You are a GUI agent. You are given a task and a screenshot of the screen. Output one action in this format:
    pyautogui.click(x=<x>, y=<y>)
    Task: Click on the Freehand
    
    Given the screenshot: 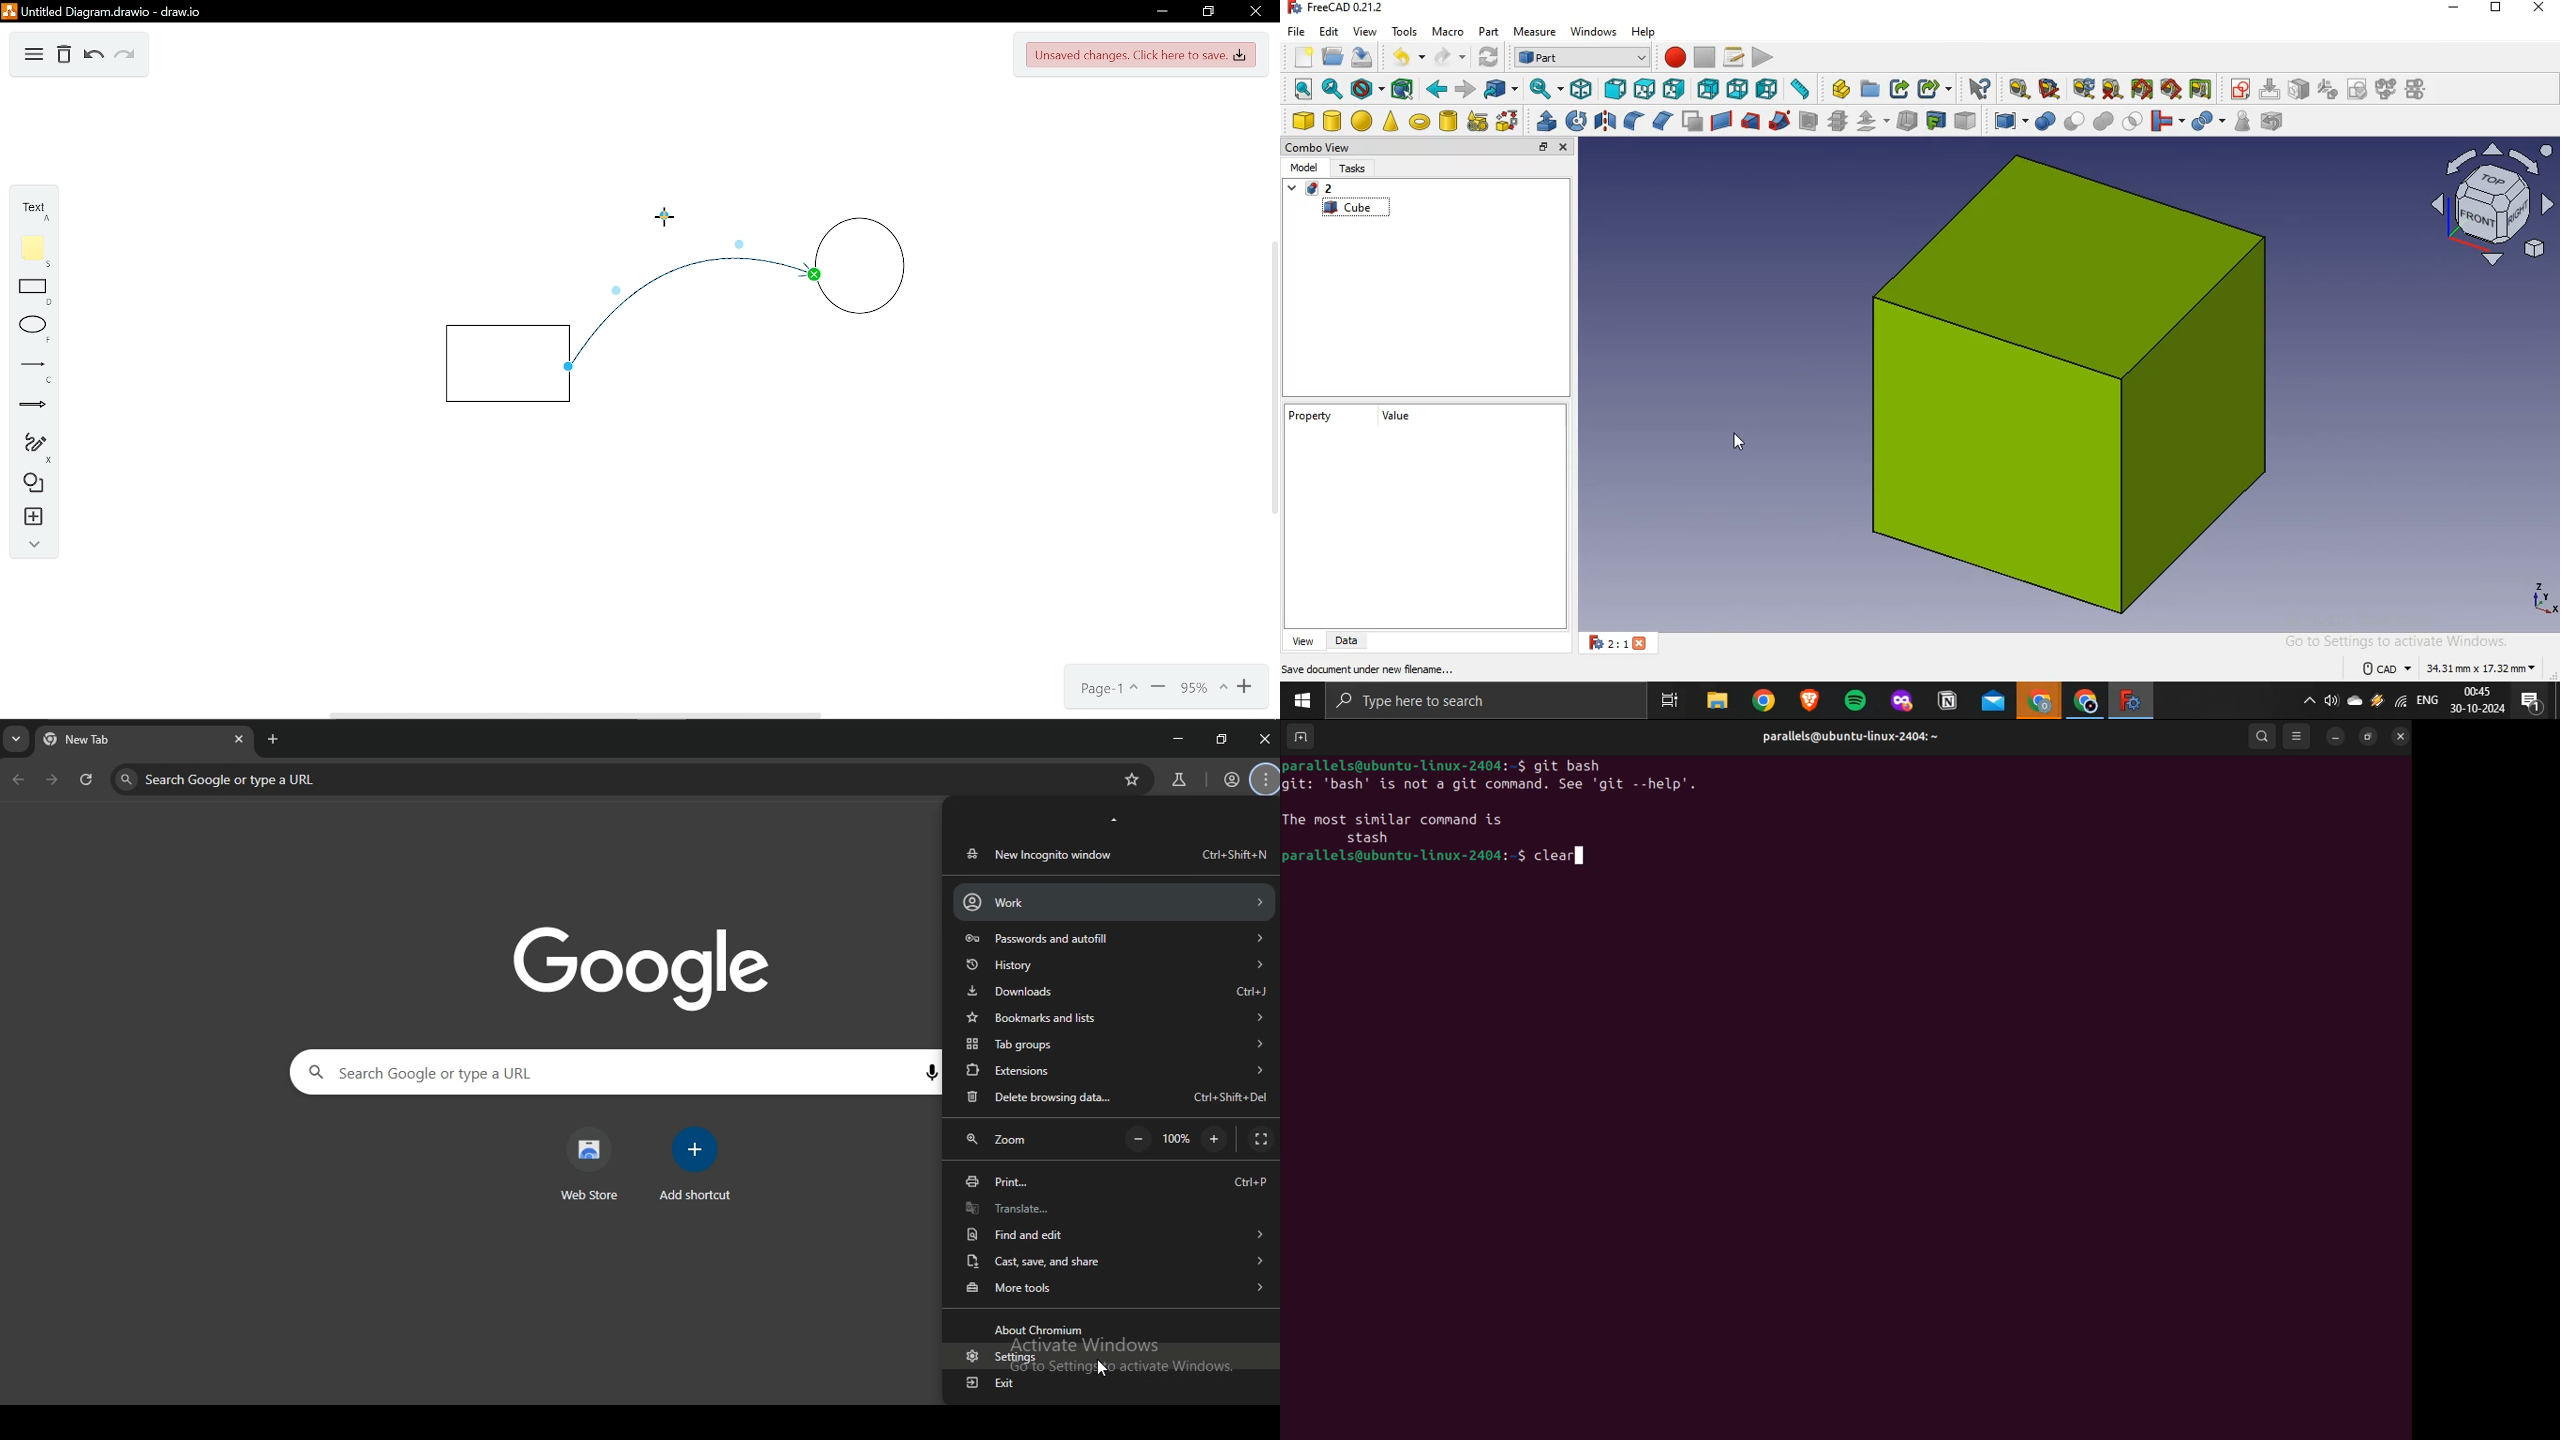 What is the action you would take?
    pyautogui.click(x=28, y=445)
    